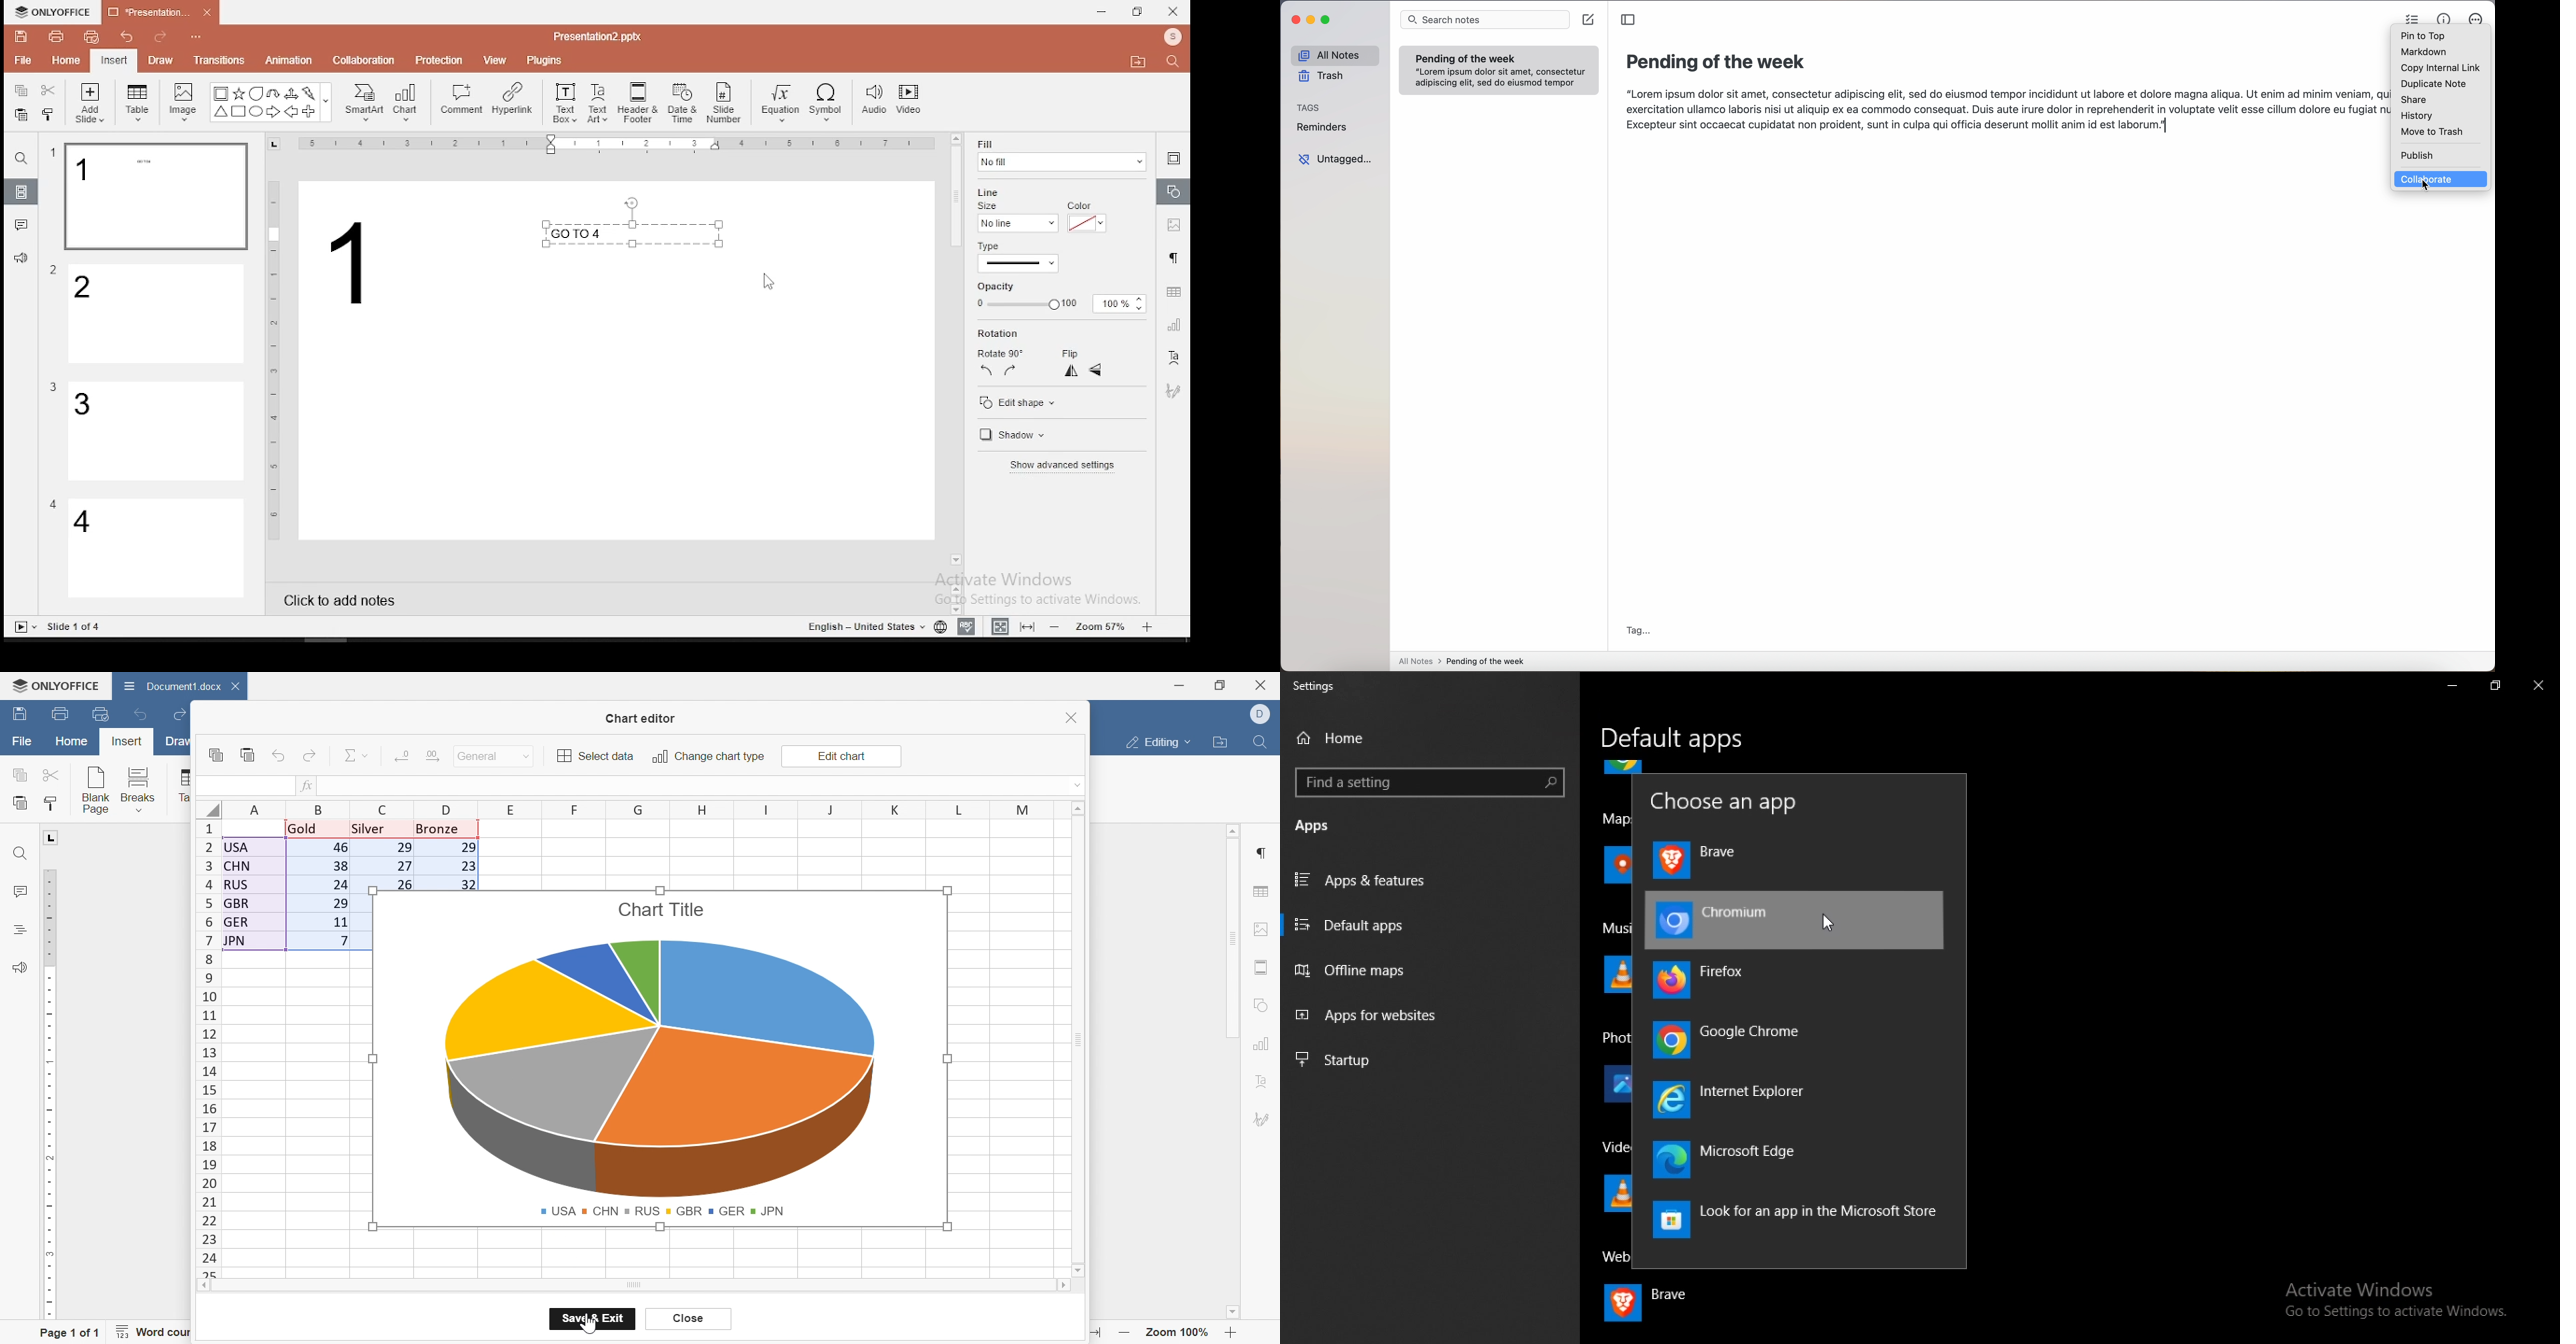 The image size is (2576, 1344). Describe the element at coordinates (1017, 258) in the screenshot. I see `line type` at that location.